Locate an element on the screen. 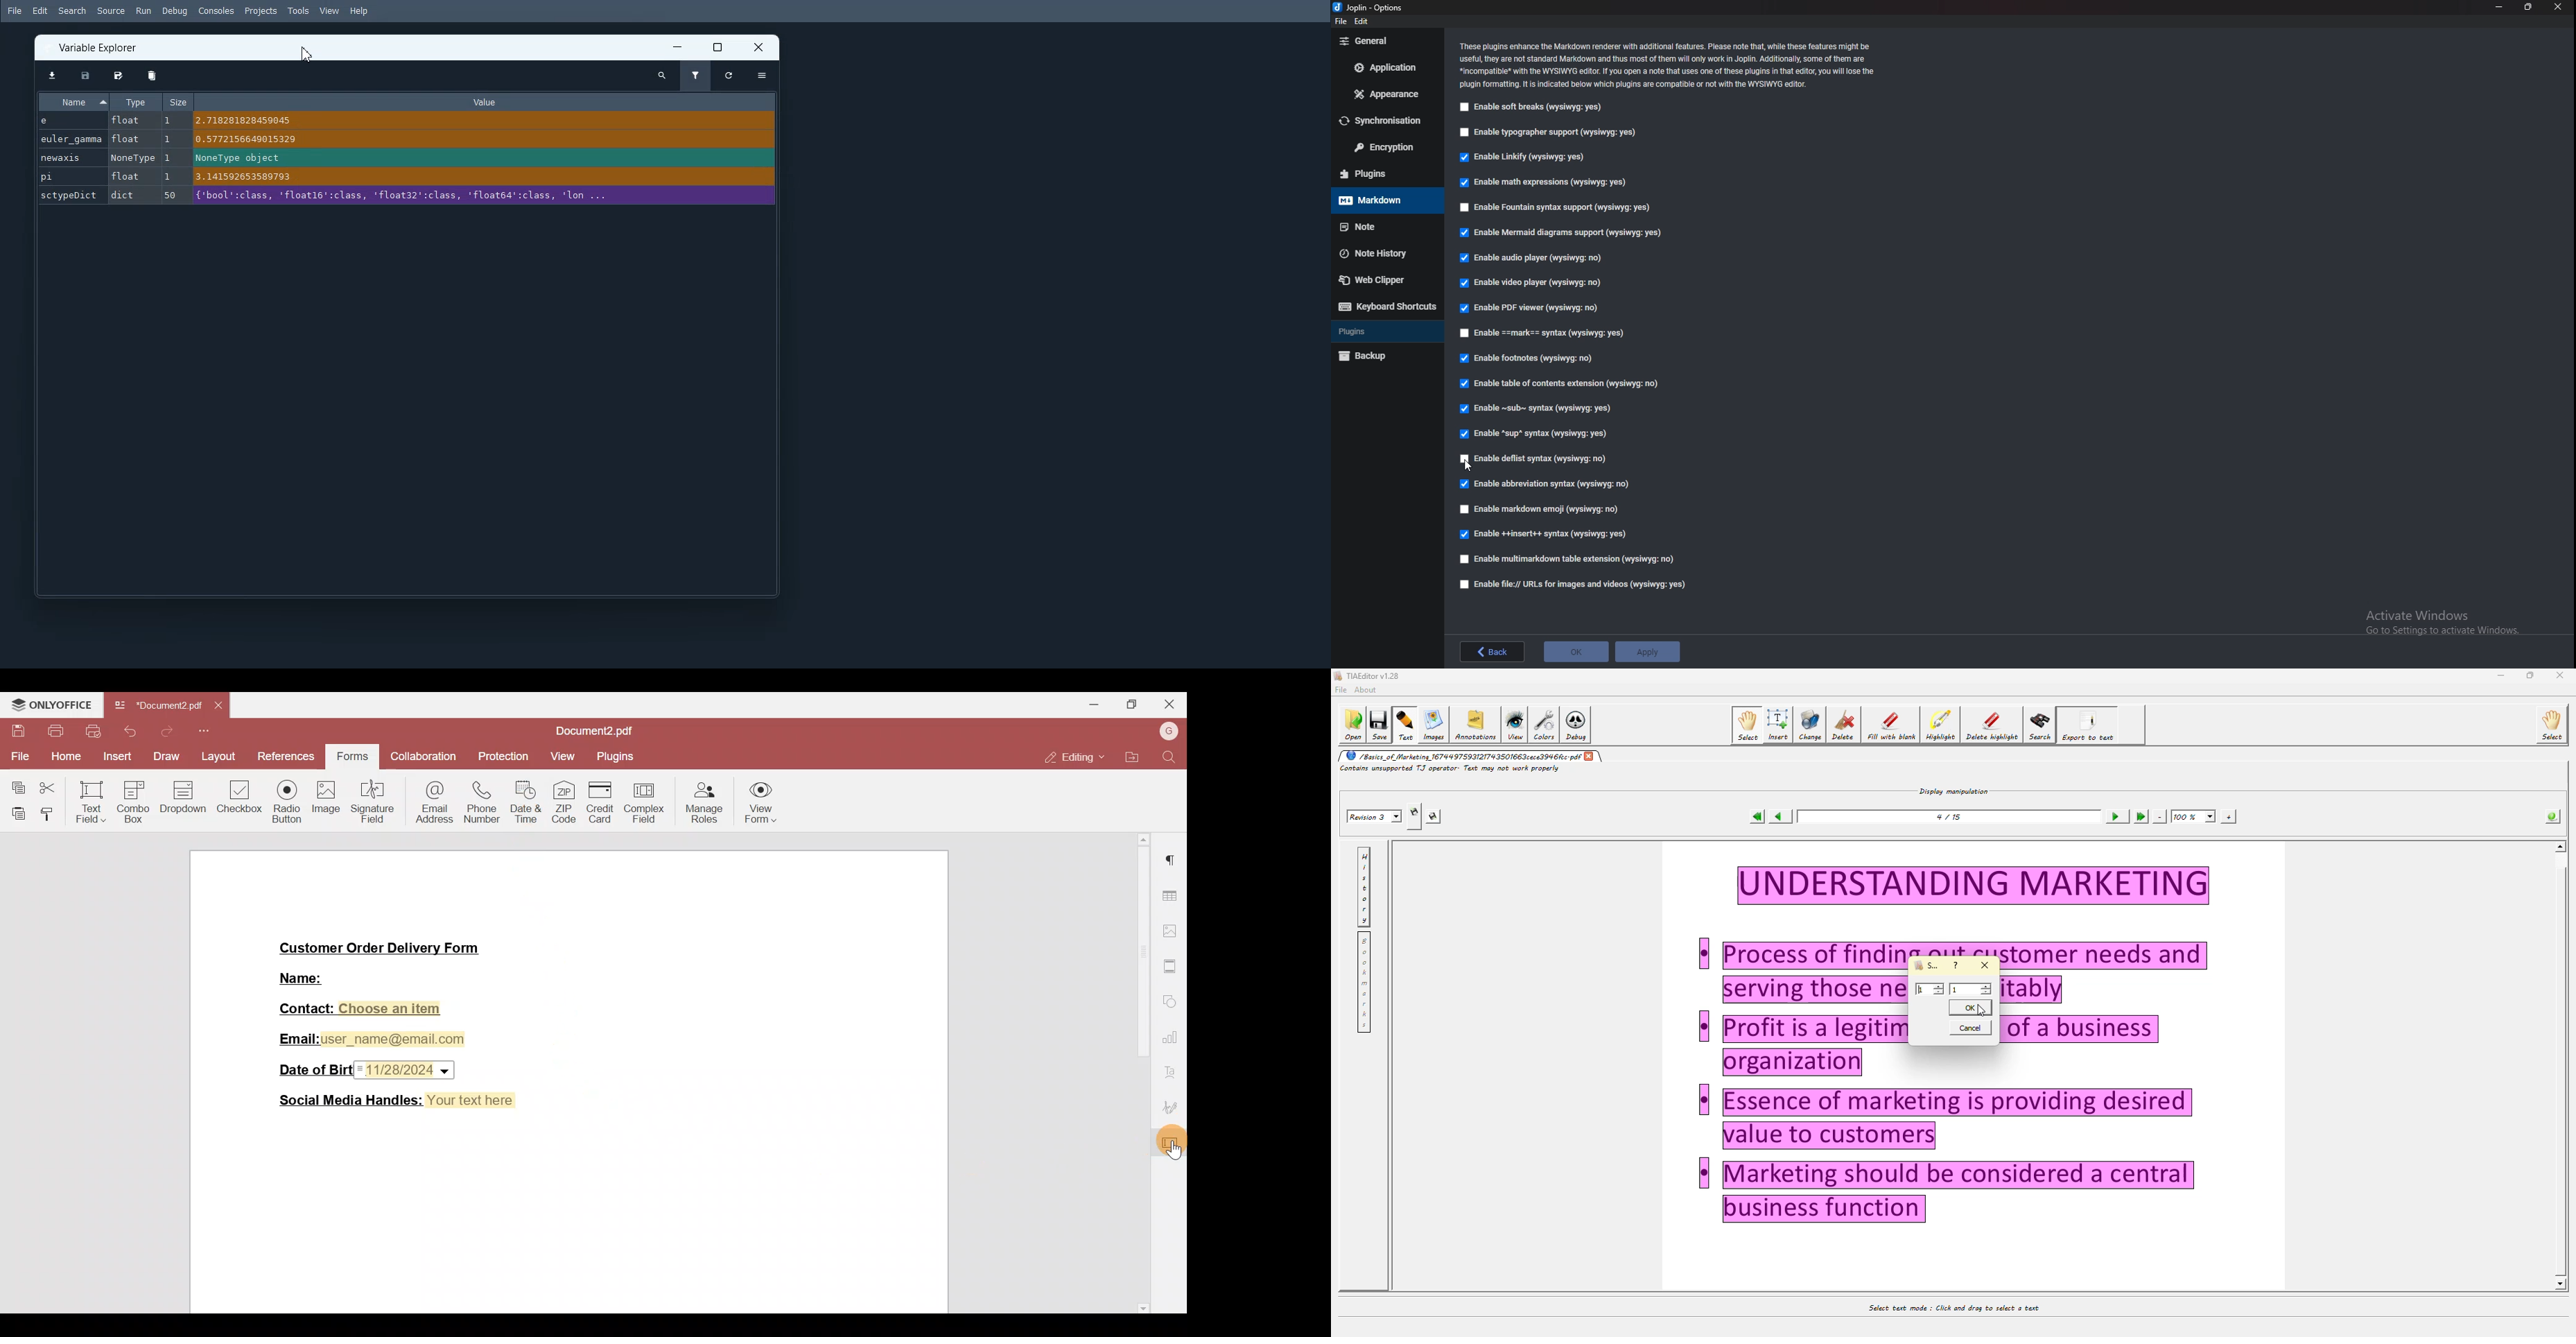 The width and height of the screenshot is (2576, 1344). Paragraph settings is located at coordinates (1174, 859).